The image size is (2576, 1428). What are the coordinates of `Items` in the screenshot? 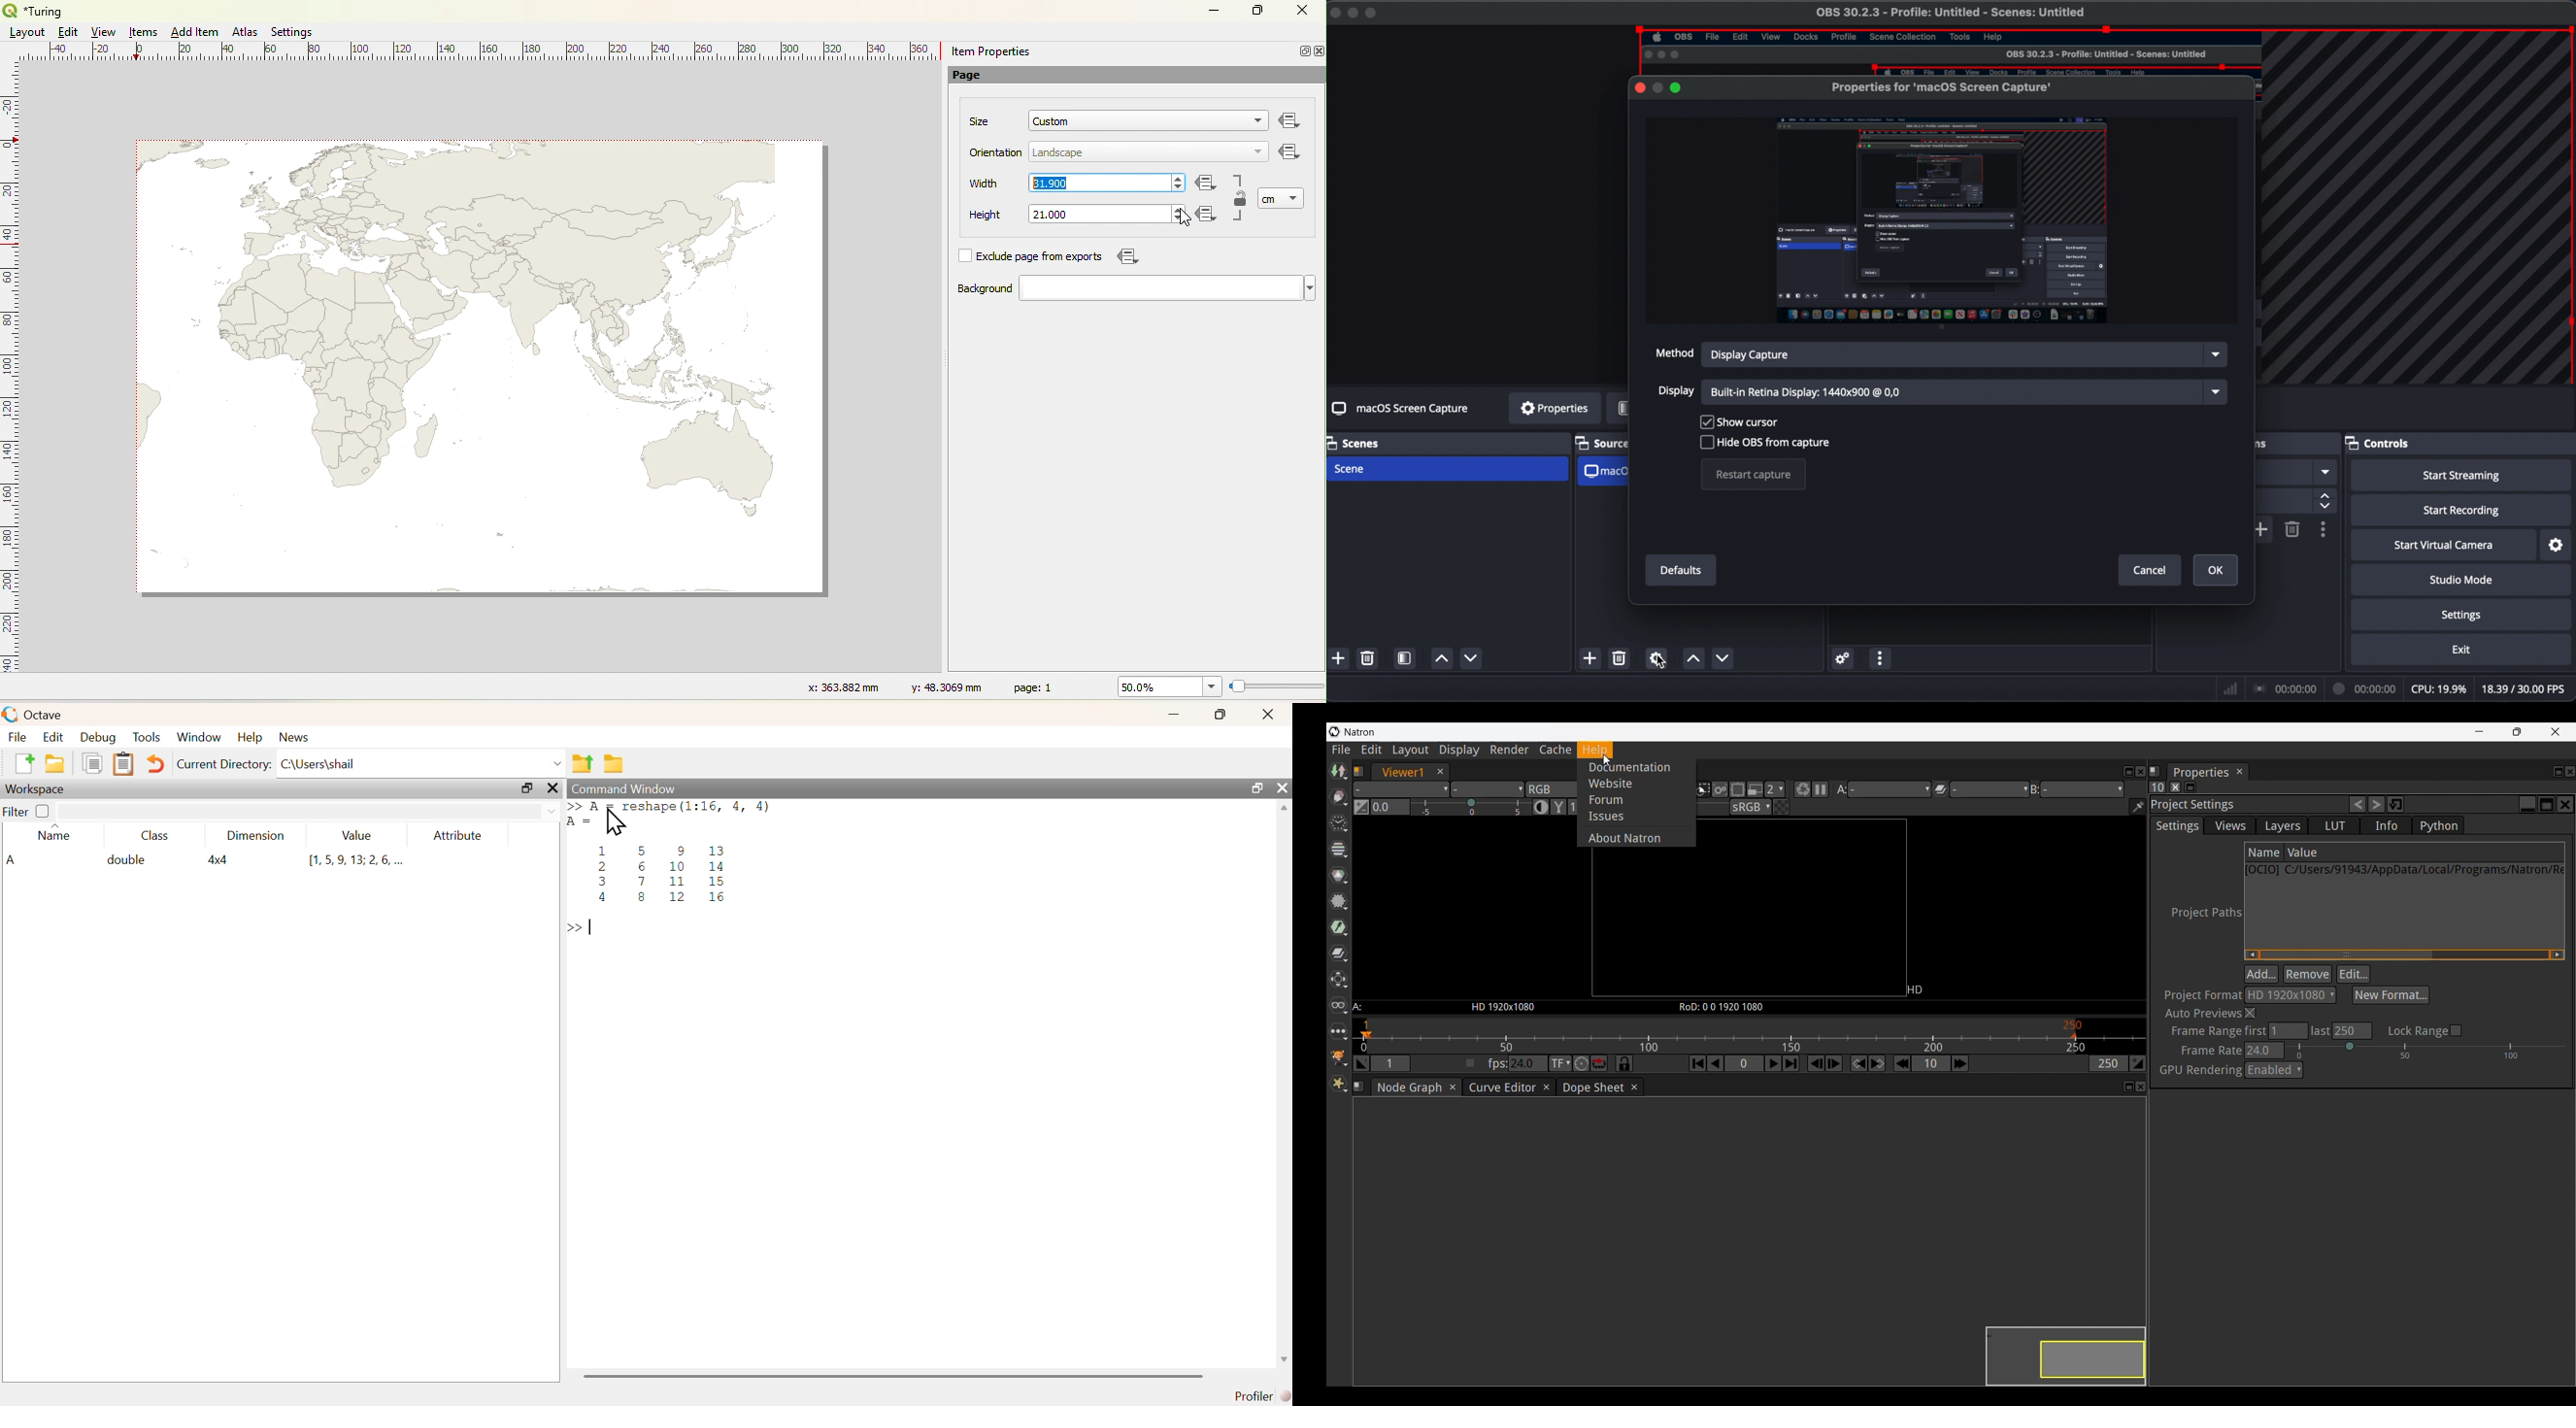 It's located at (145, 33).